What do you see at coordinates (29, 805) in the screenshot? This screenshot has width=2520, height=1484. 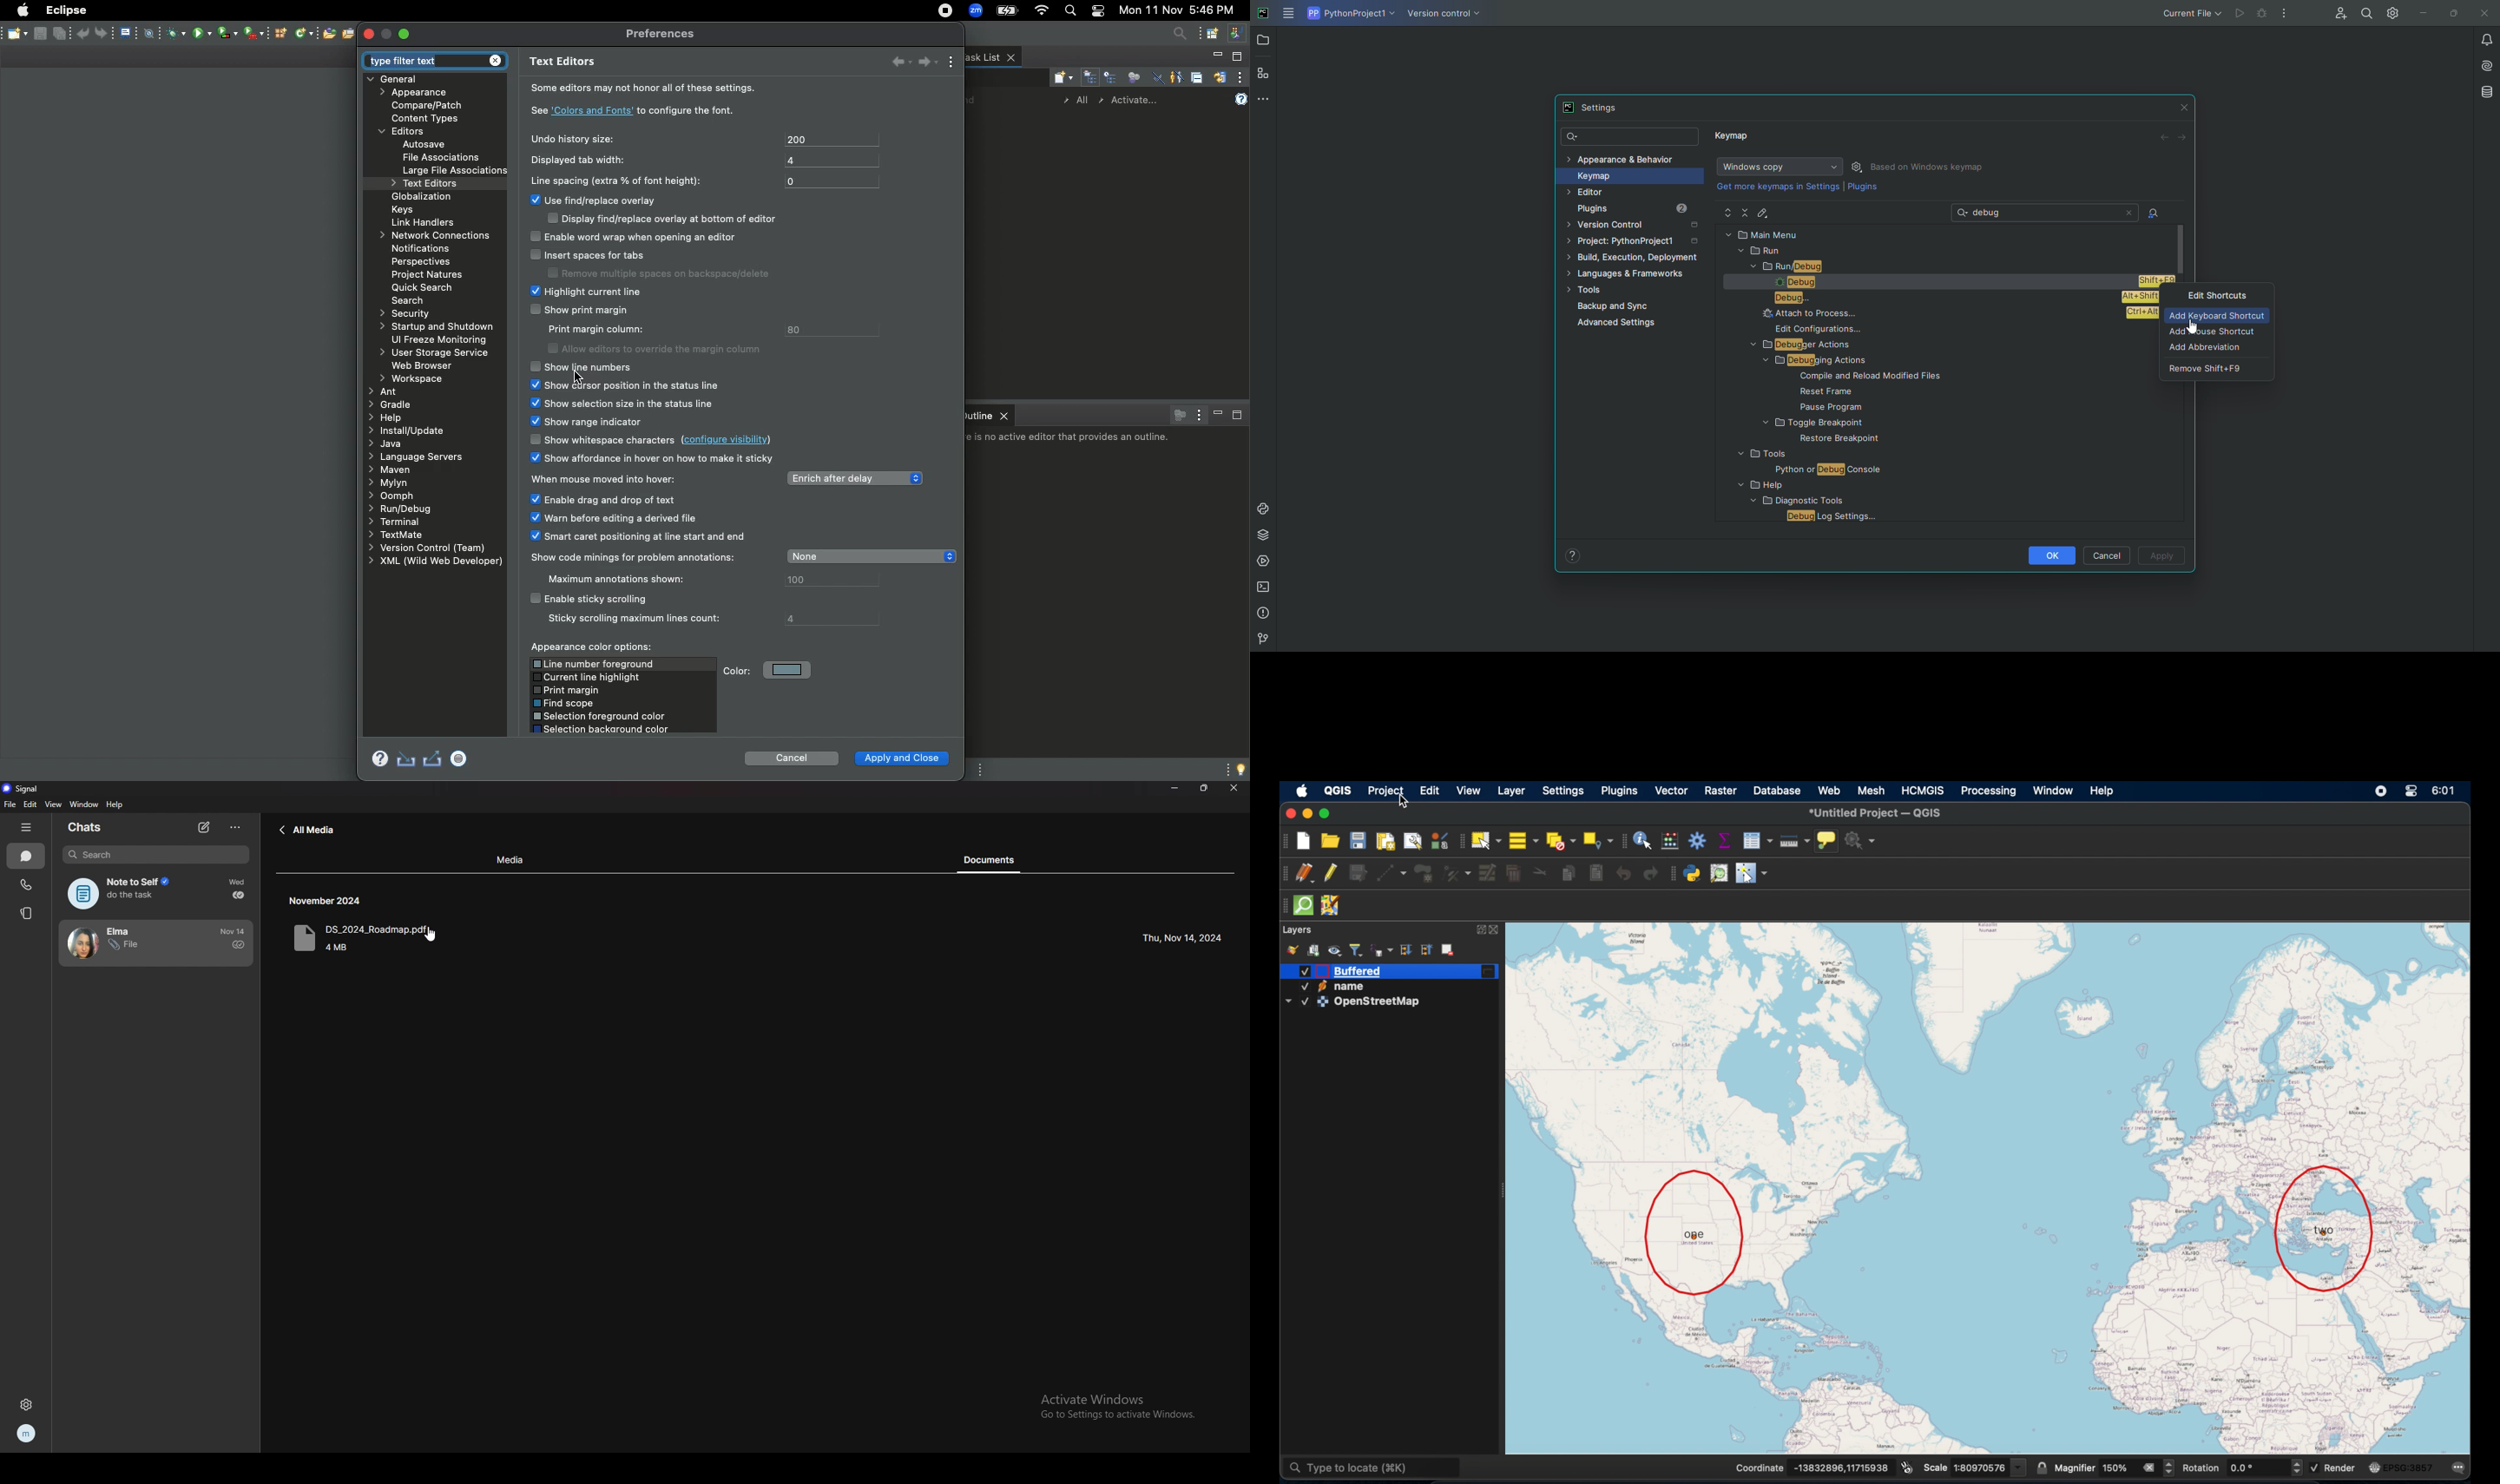 I see `edit` at bounding box center [29, 805].